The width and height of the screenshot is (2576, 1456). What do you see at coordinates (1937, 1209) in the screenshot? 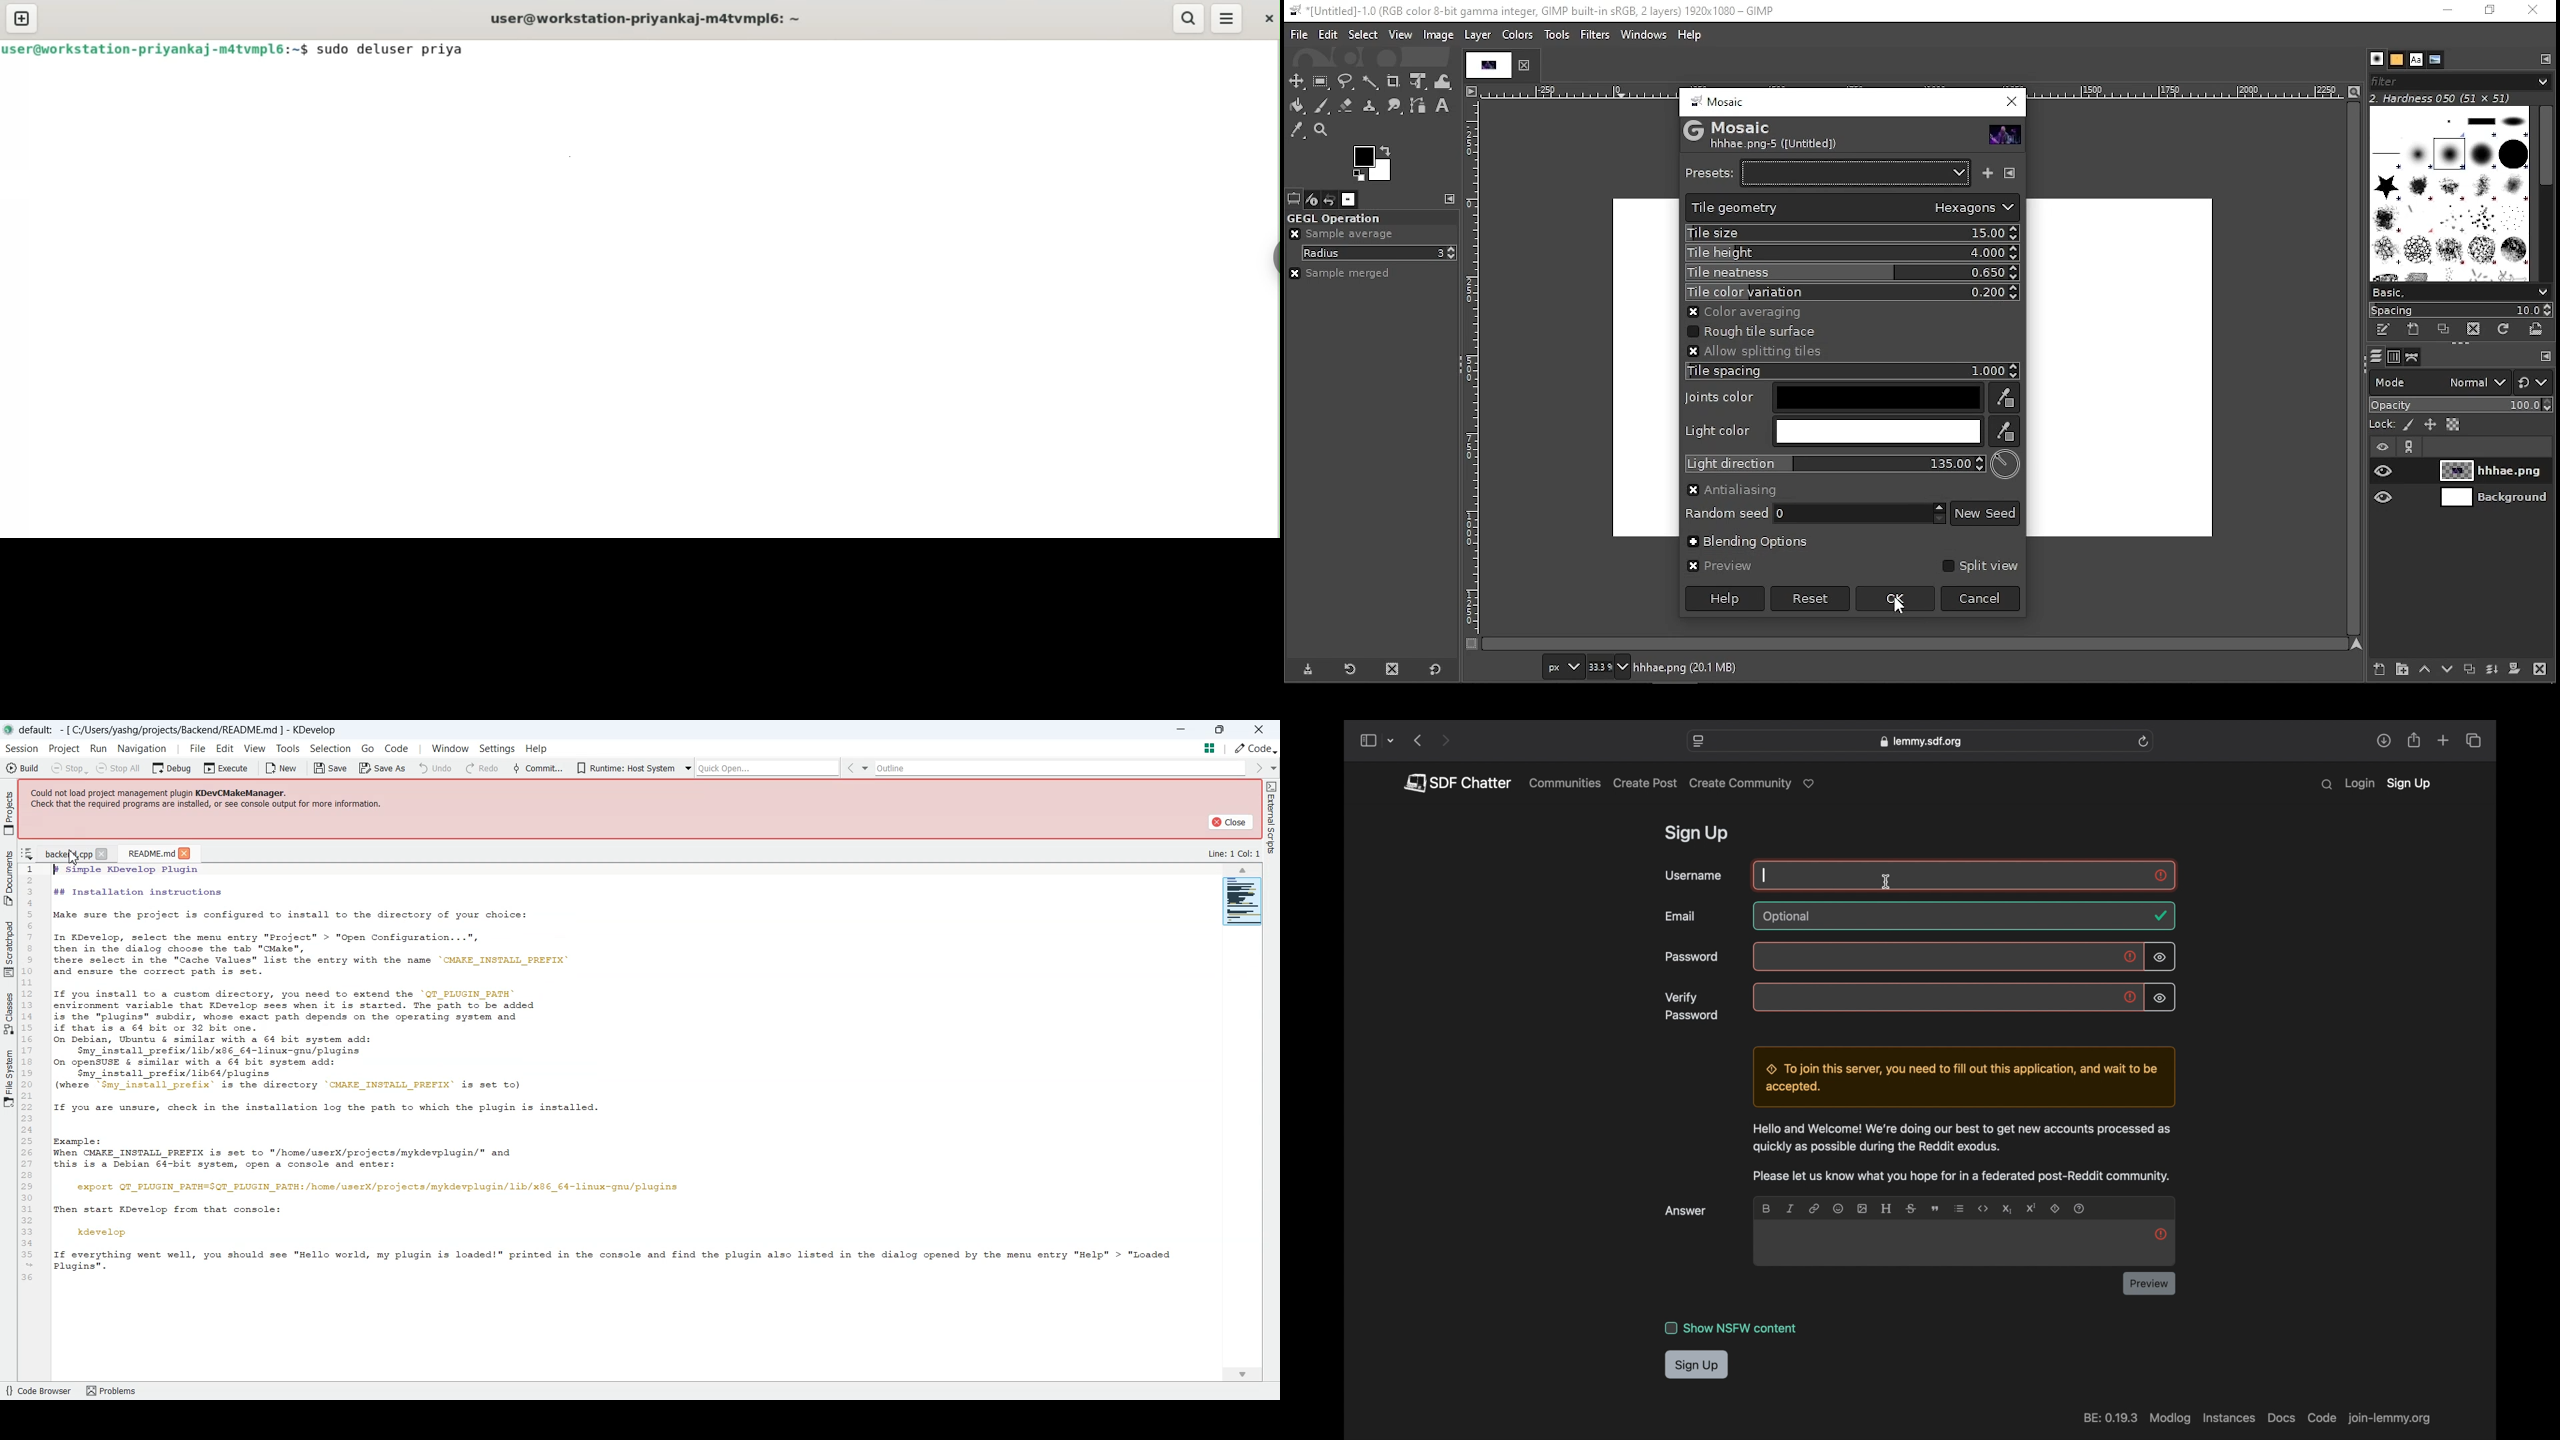
I see `quote` at bounding box center [1937, 1209].